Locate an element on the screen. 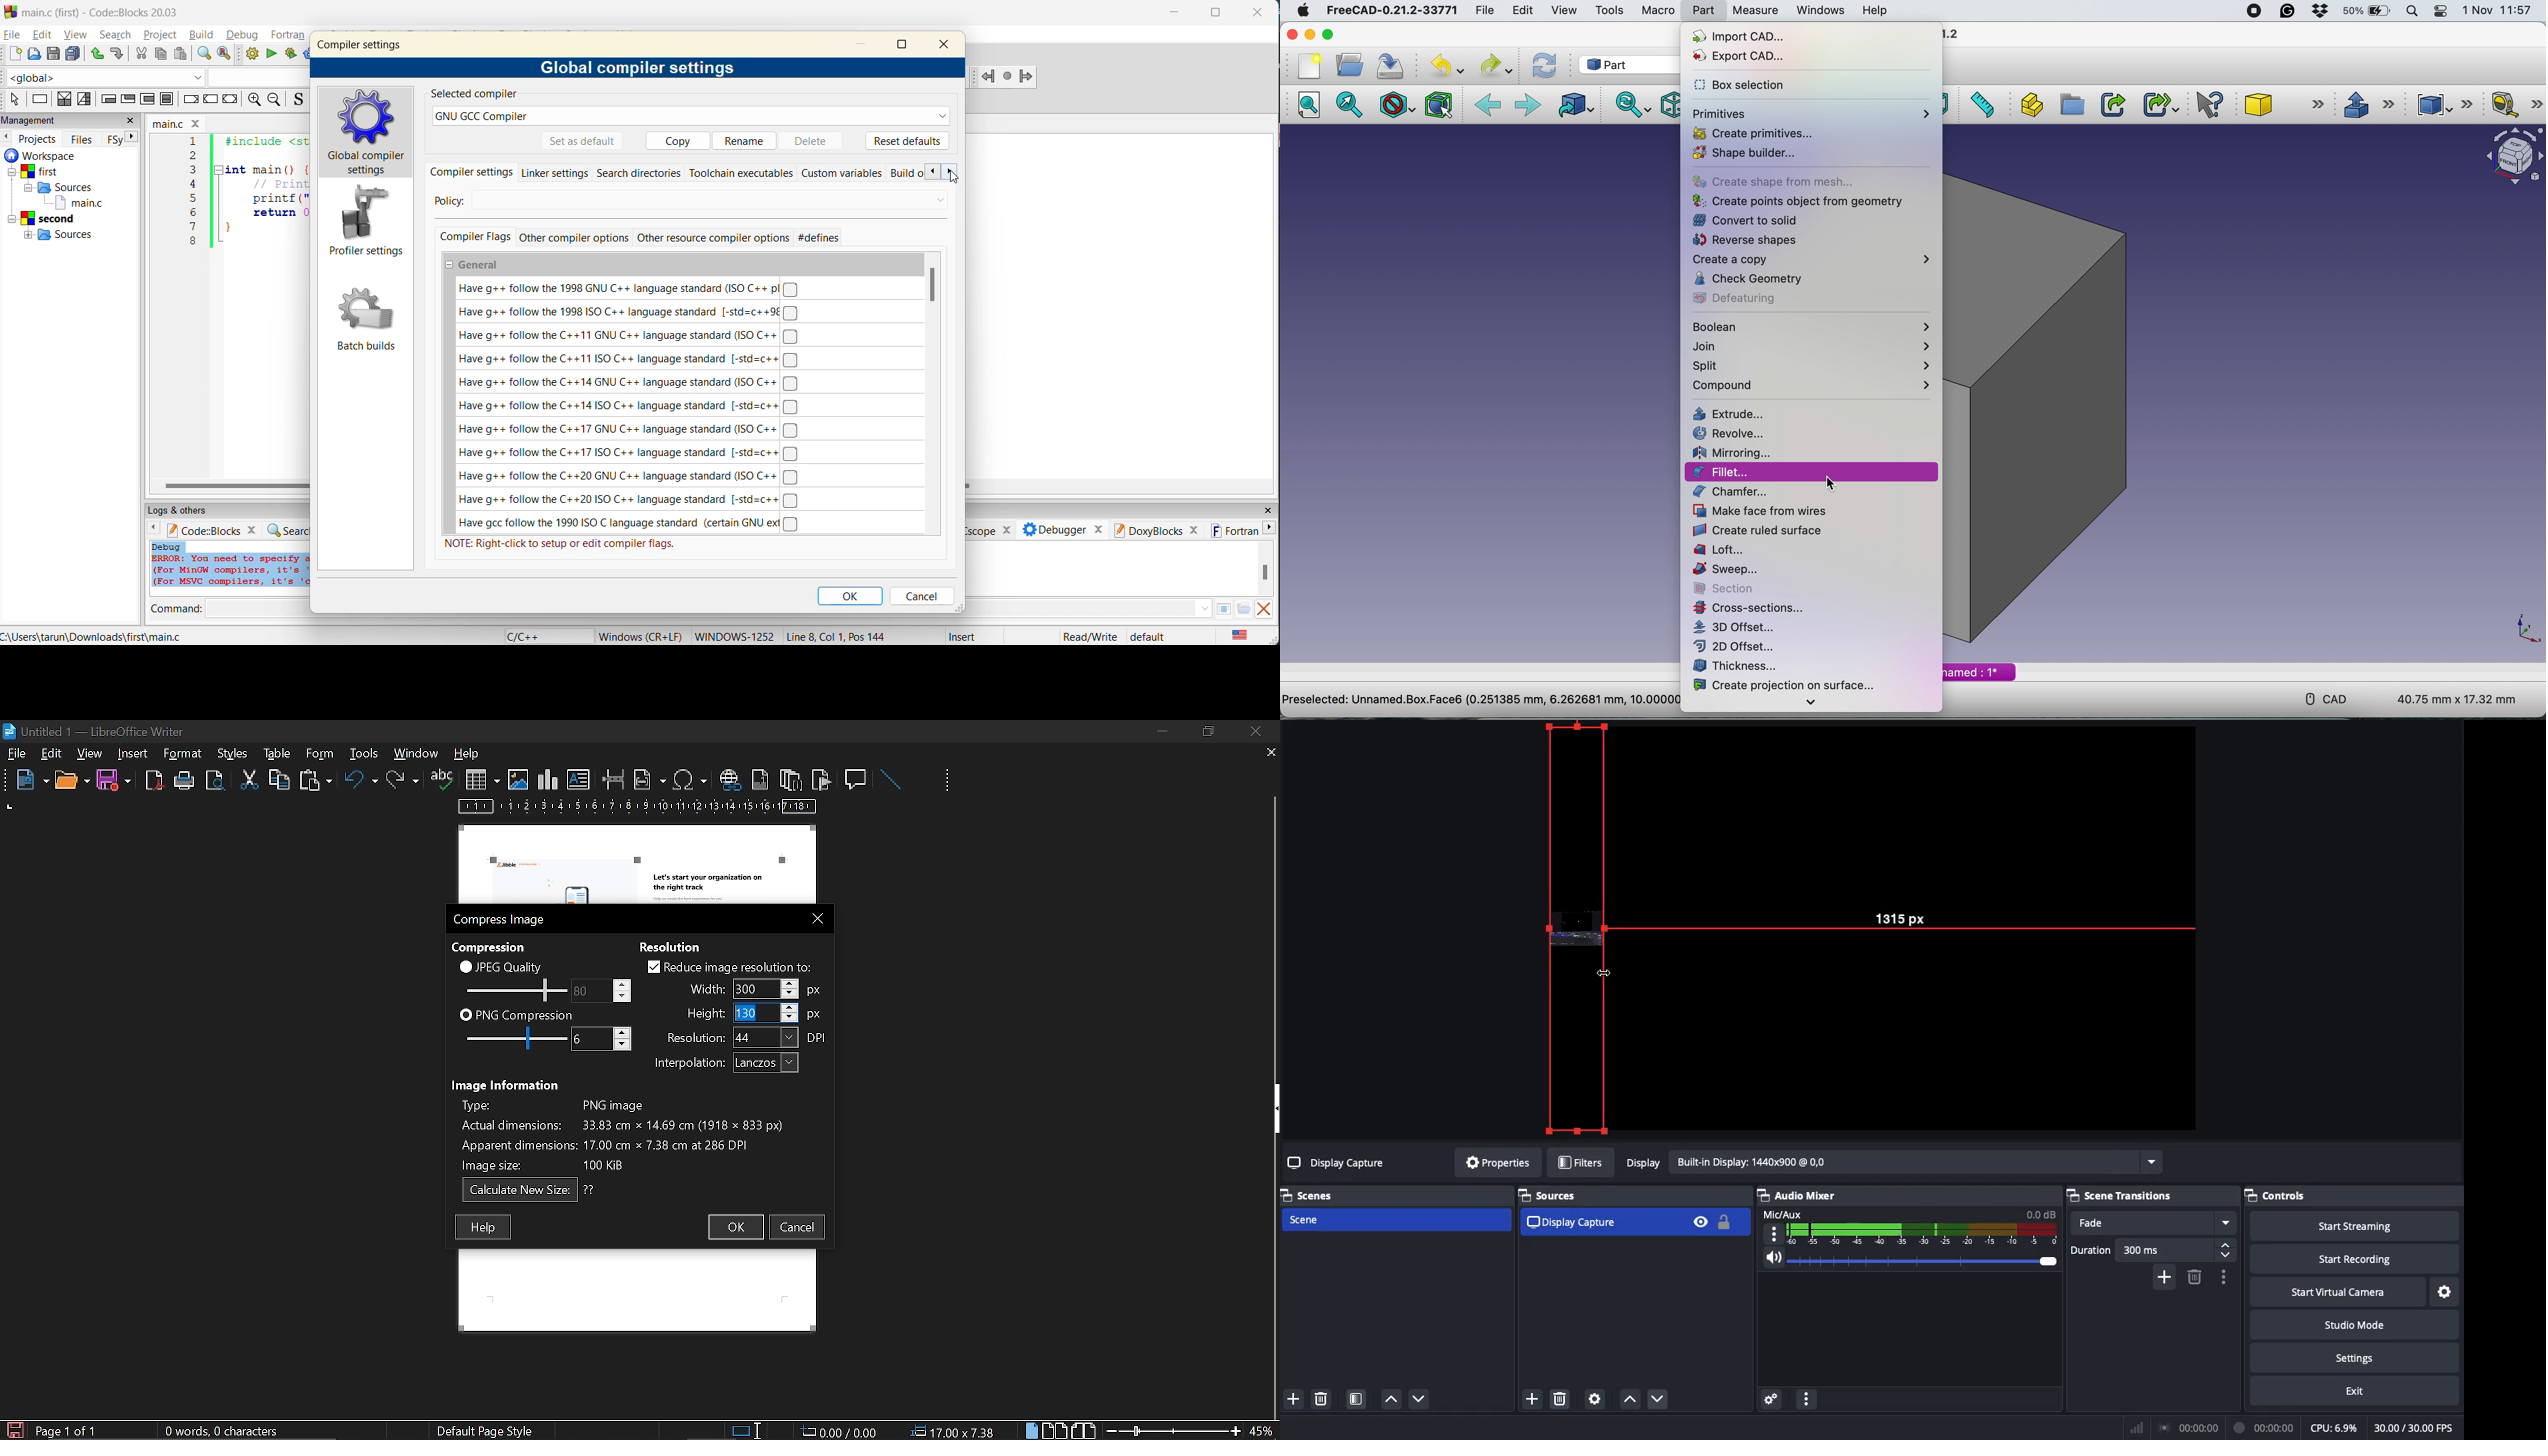  insert comment is located at coordinates (857, 778).